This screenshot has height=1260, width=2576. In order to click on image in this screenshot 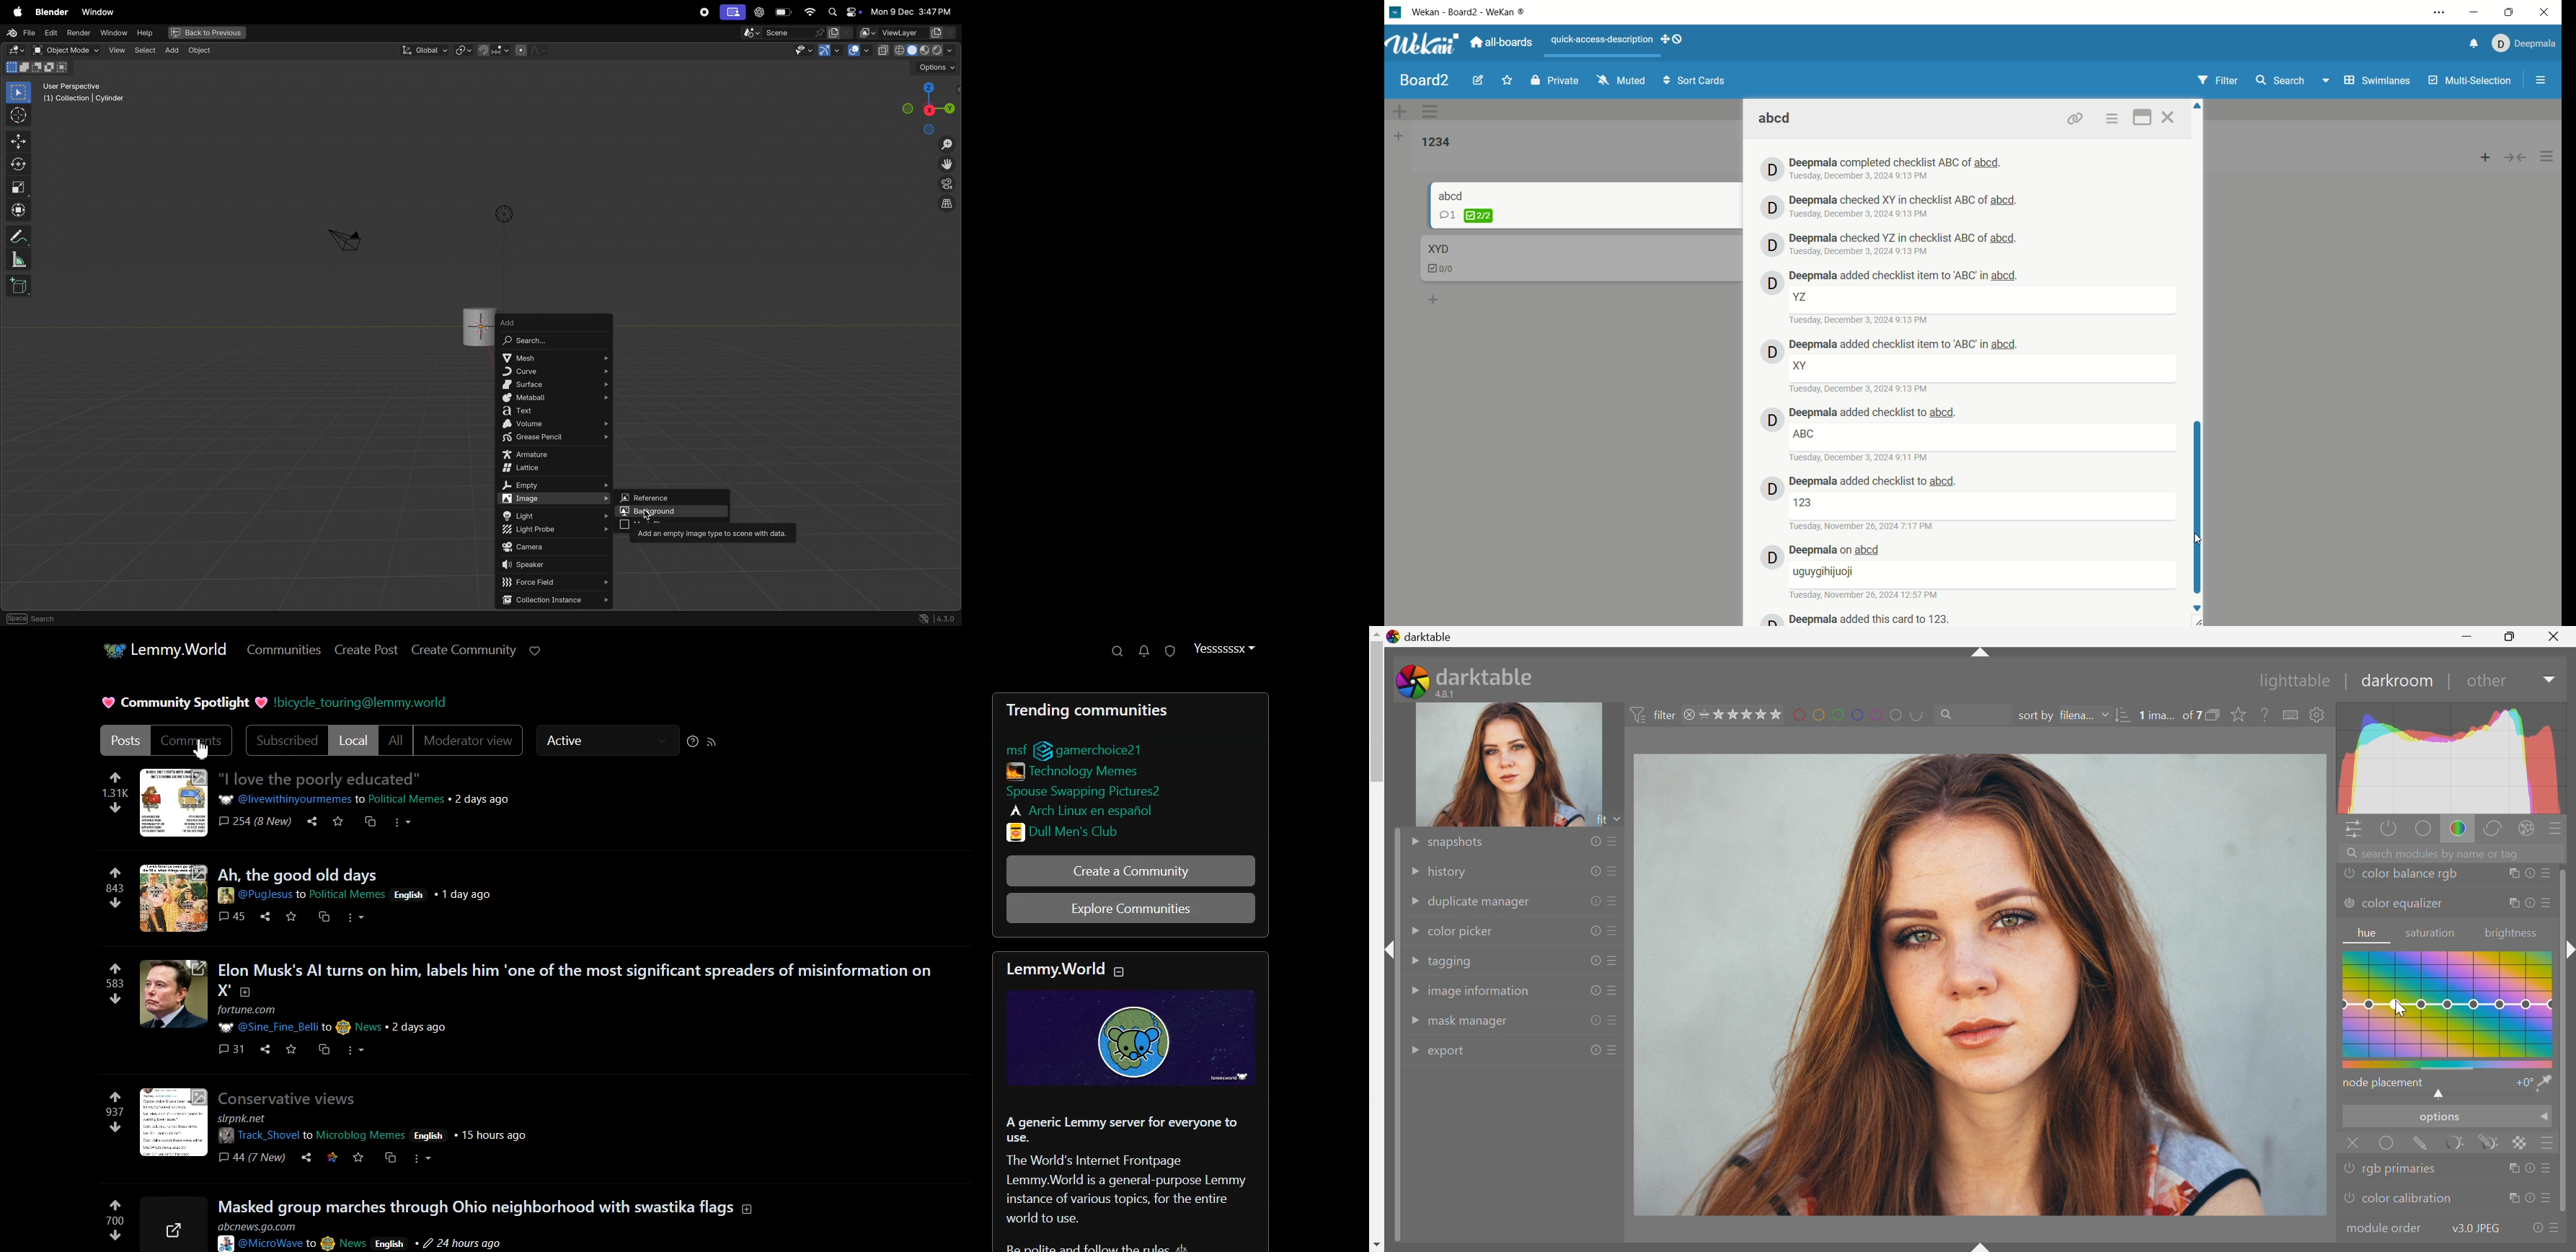, I will do `click(172, 803)`.